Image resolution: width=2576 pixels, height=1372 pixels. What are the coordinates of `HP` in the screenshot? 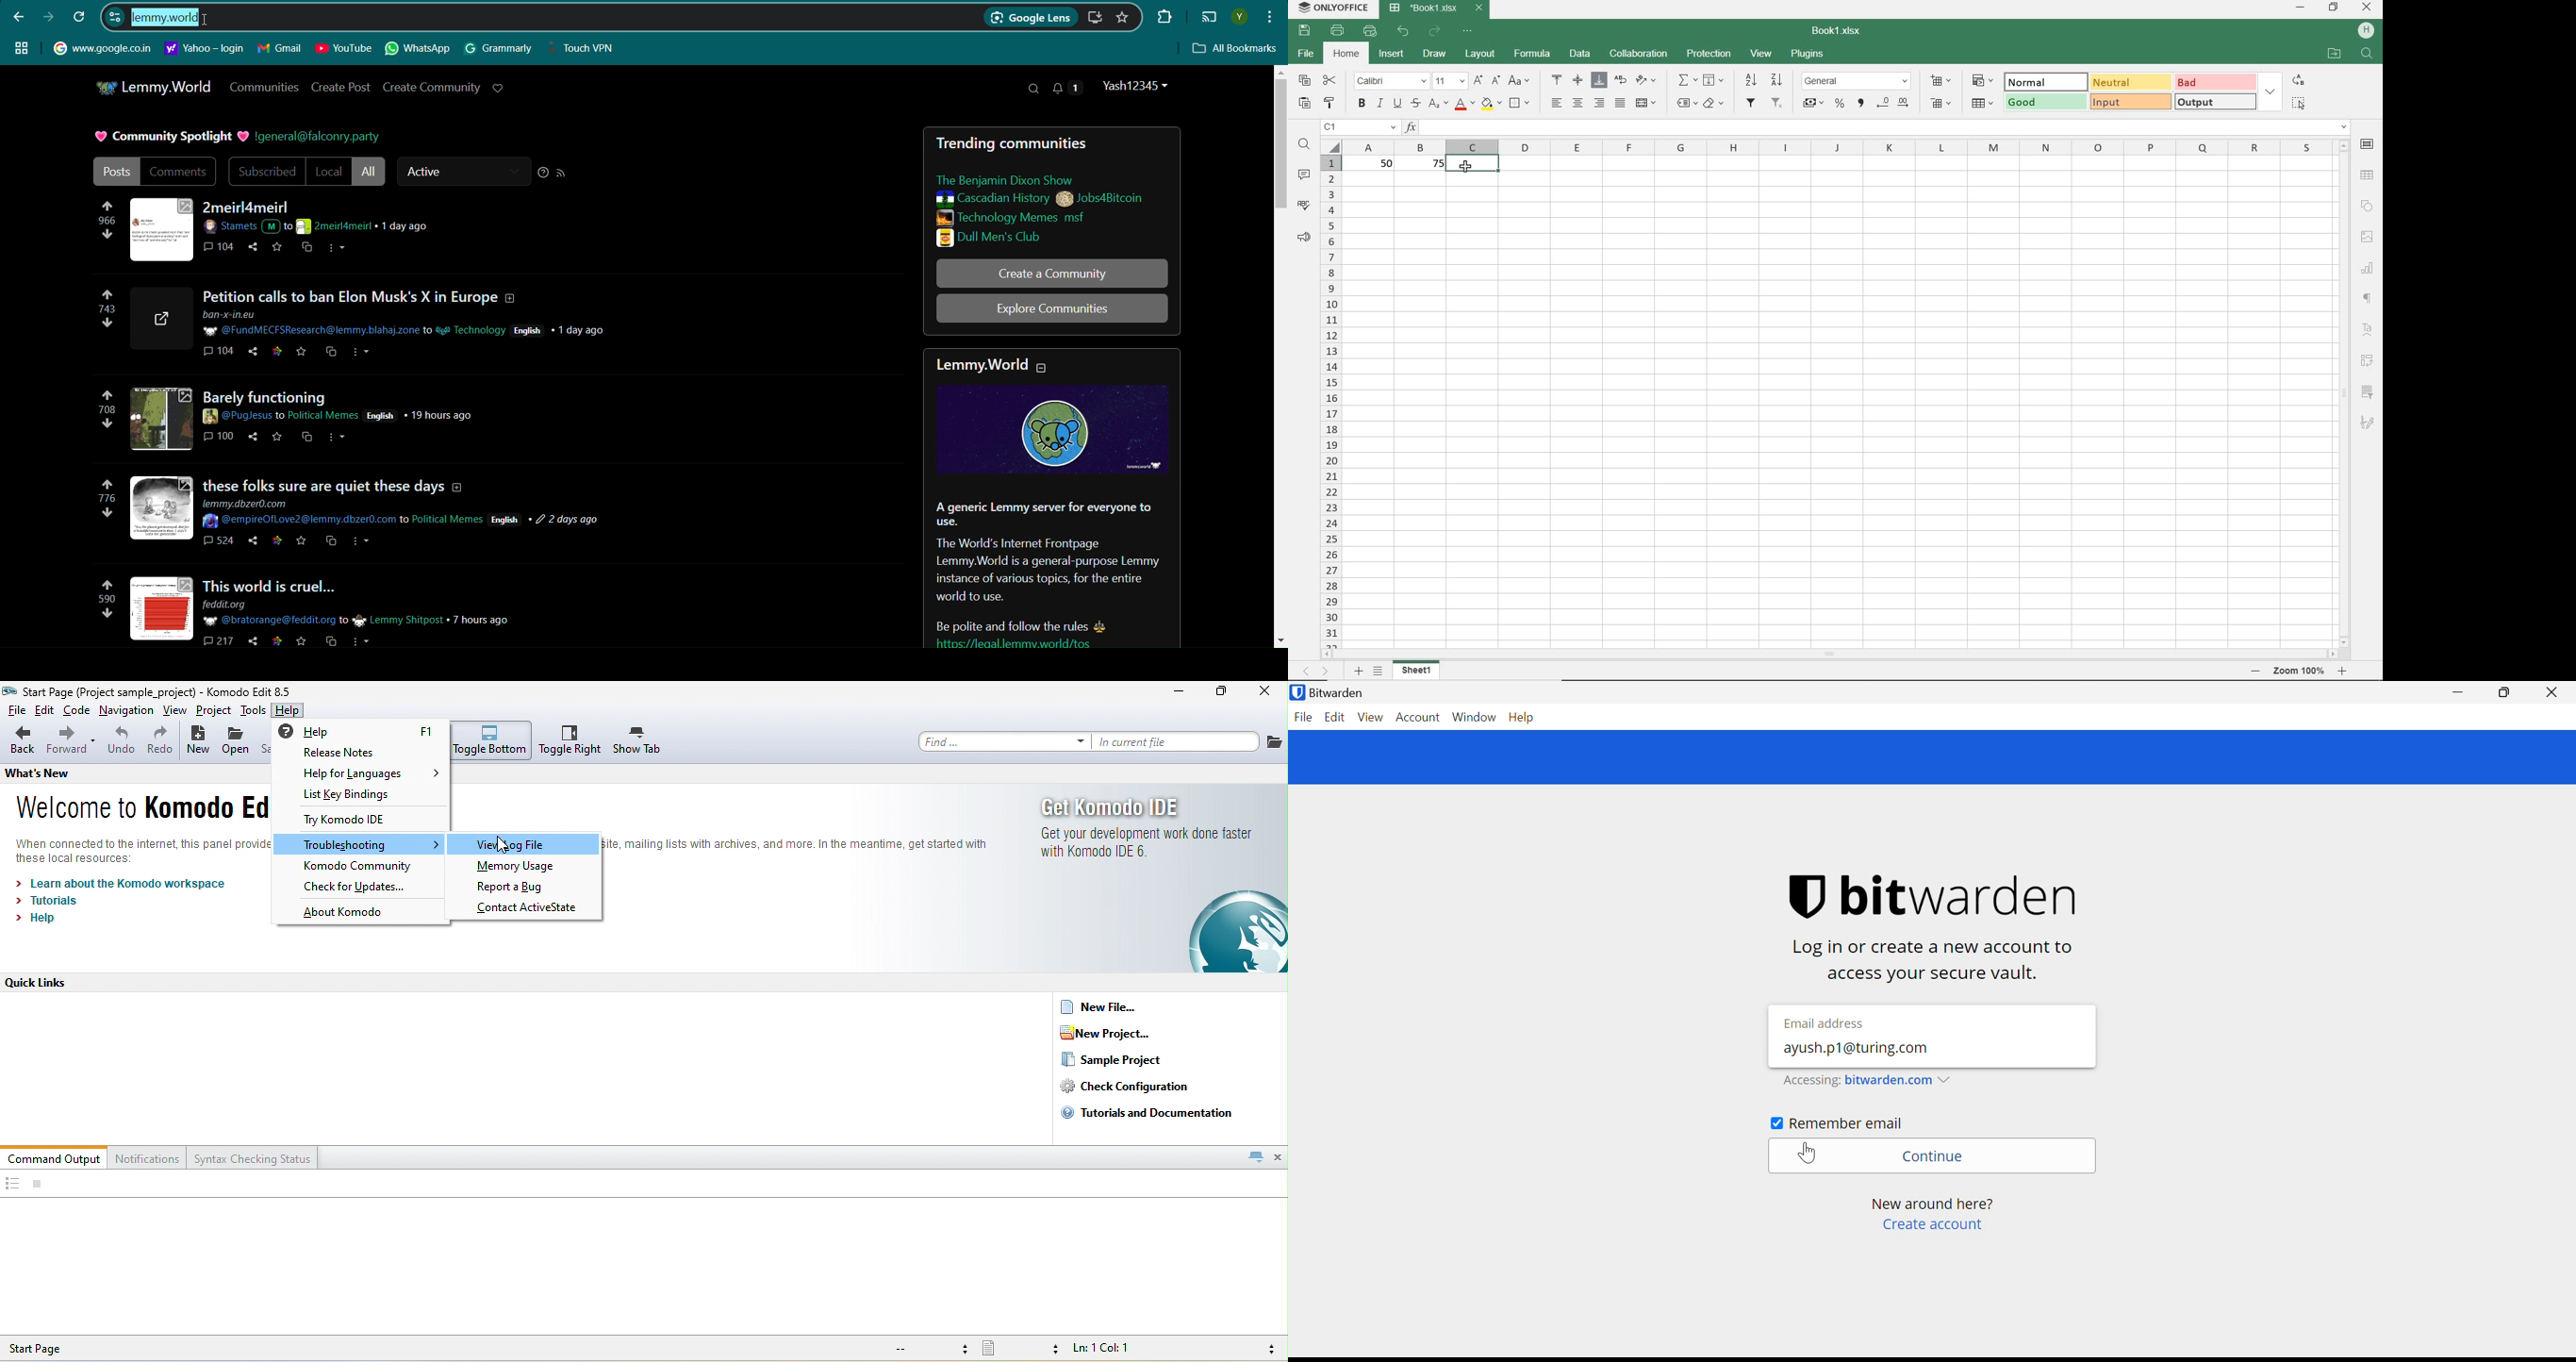 It's located at (2367, 29).